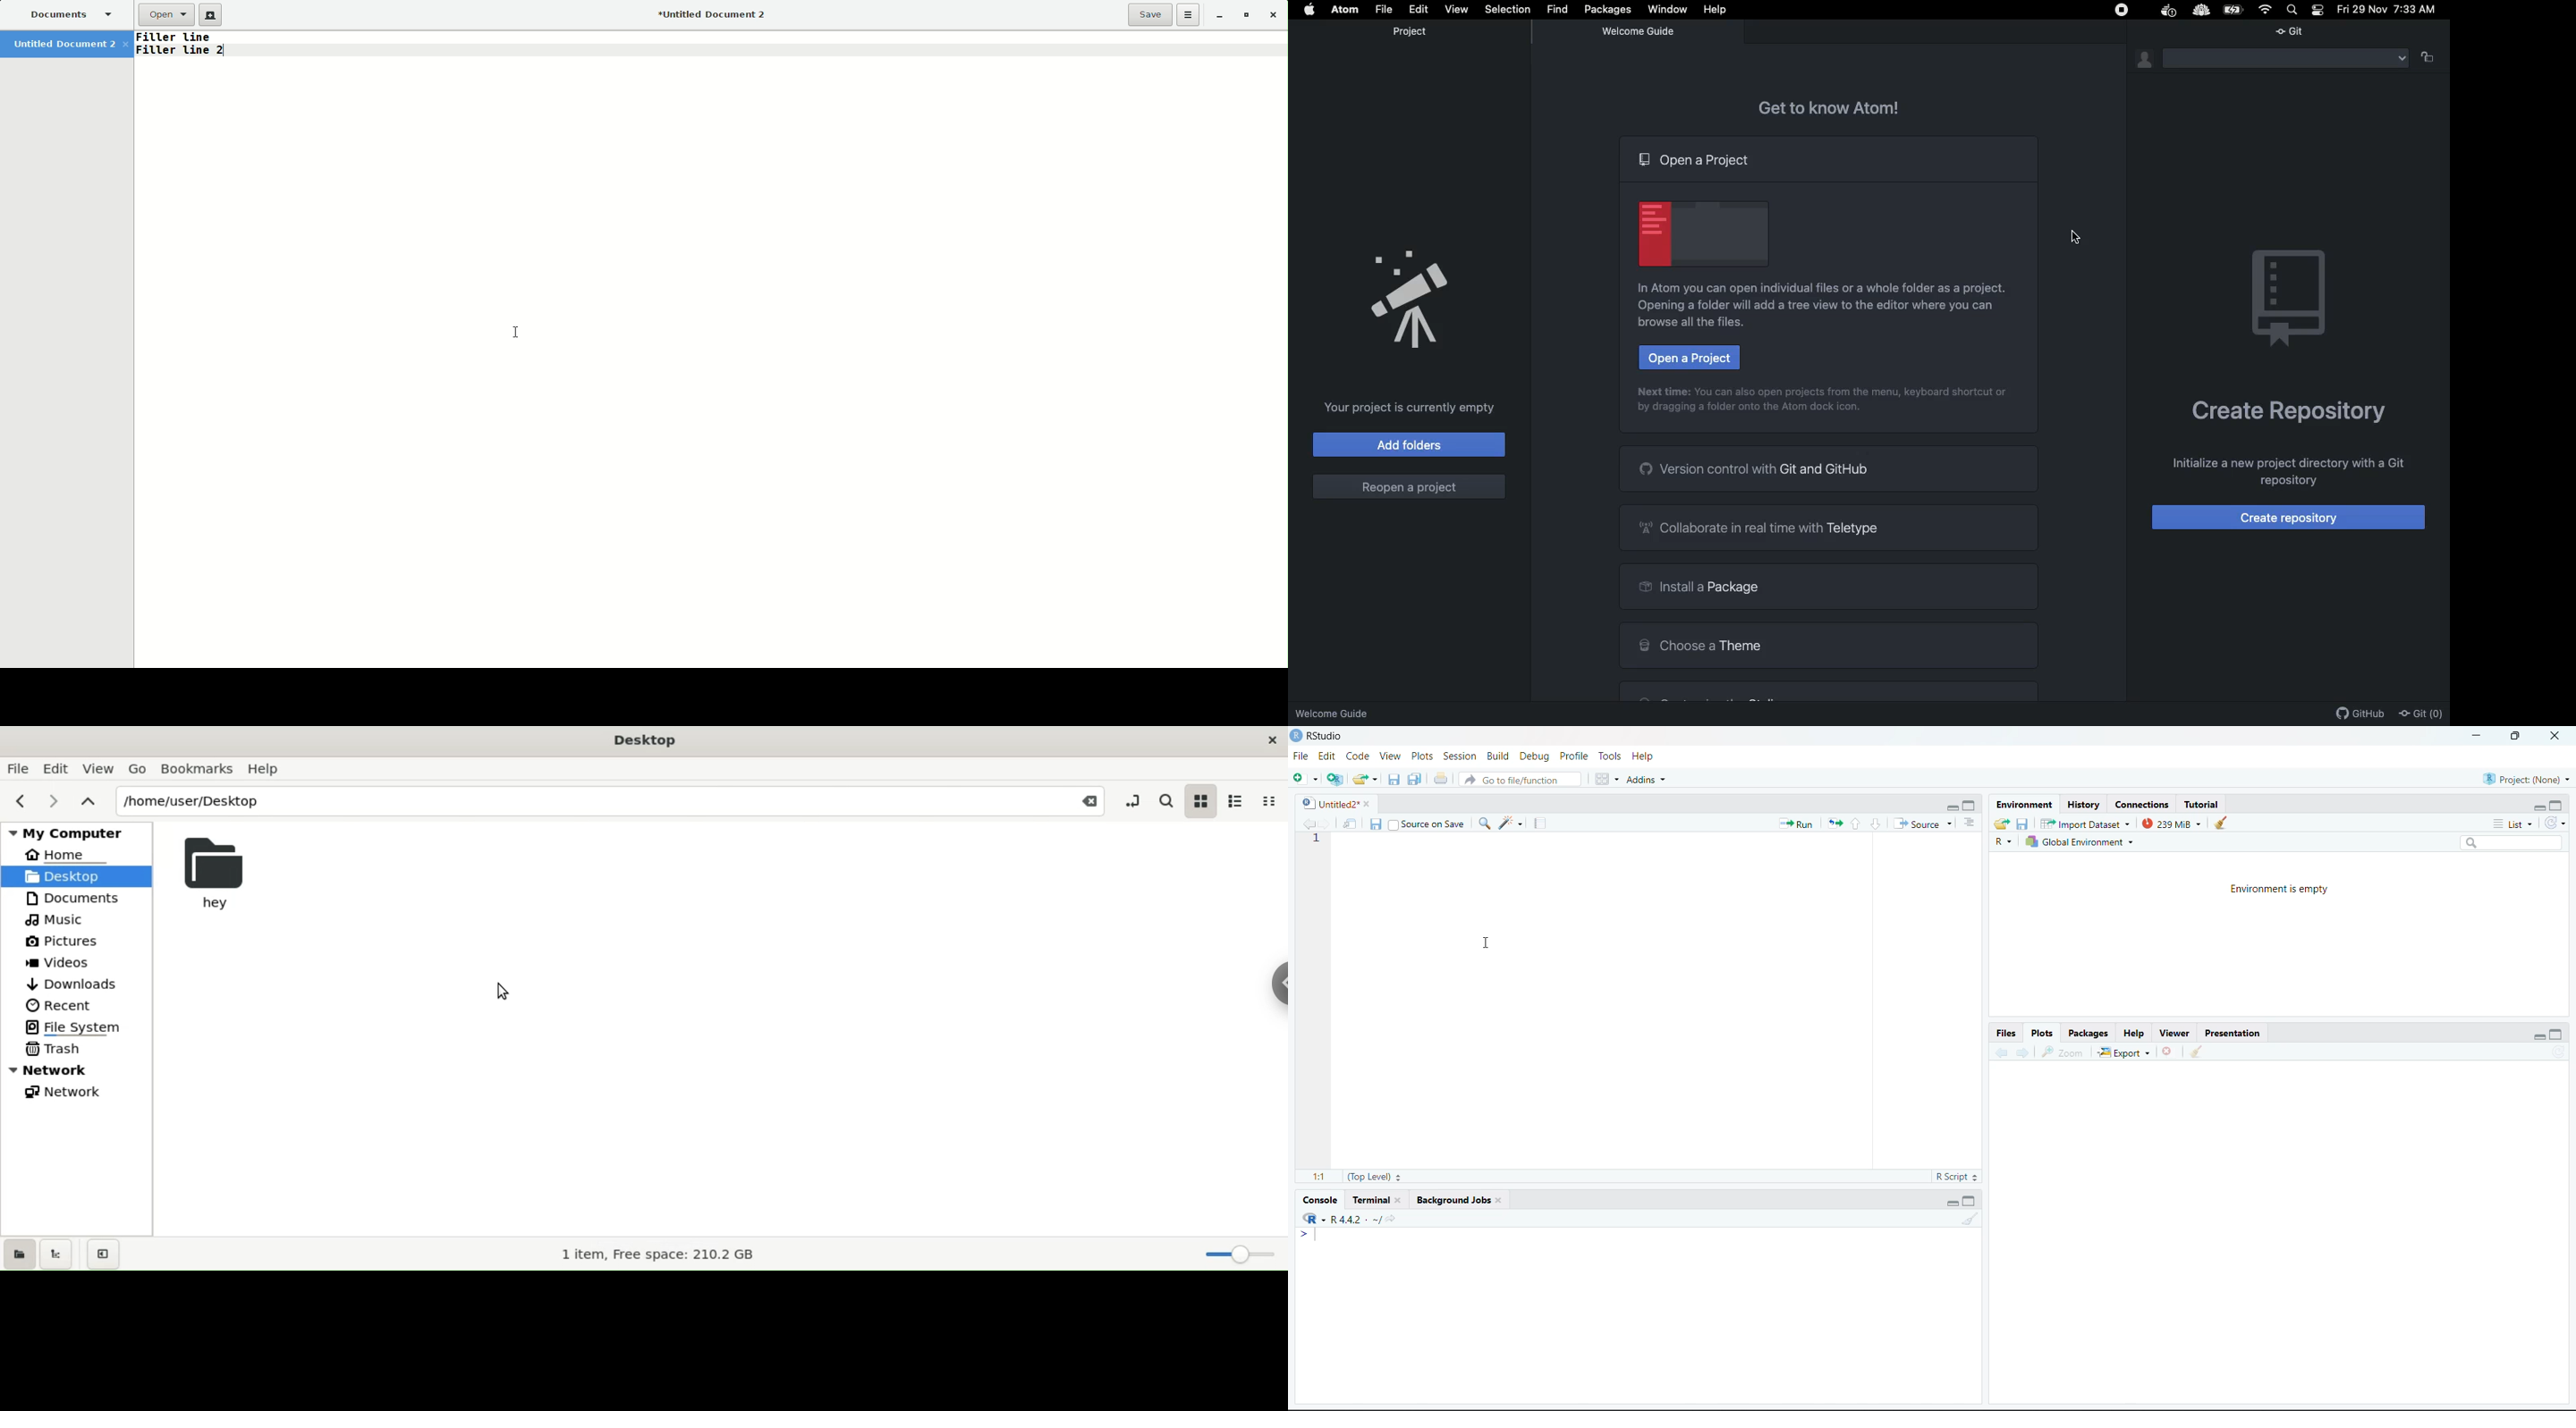 The image size is (2576, 1428). I want to click on Maximize, so click(1971, 1200).